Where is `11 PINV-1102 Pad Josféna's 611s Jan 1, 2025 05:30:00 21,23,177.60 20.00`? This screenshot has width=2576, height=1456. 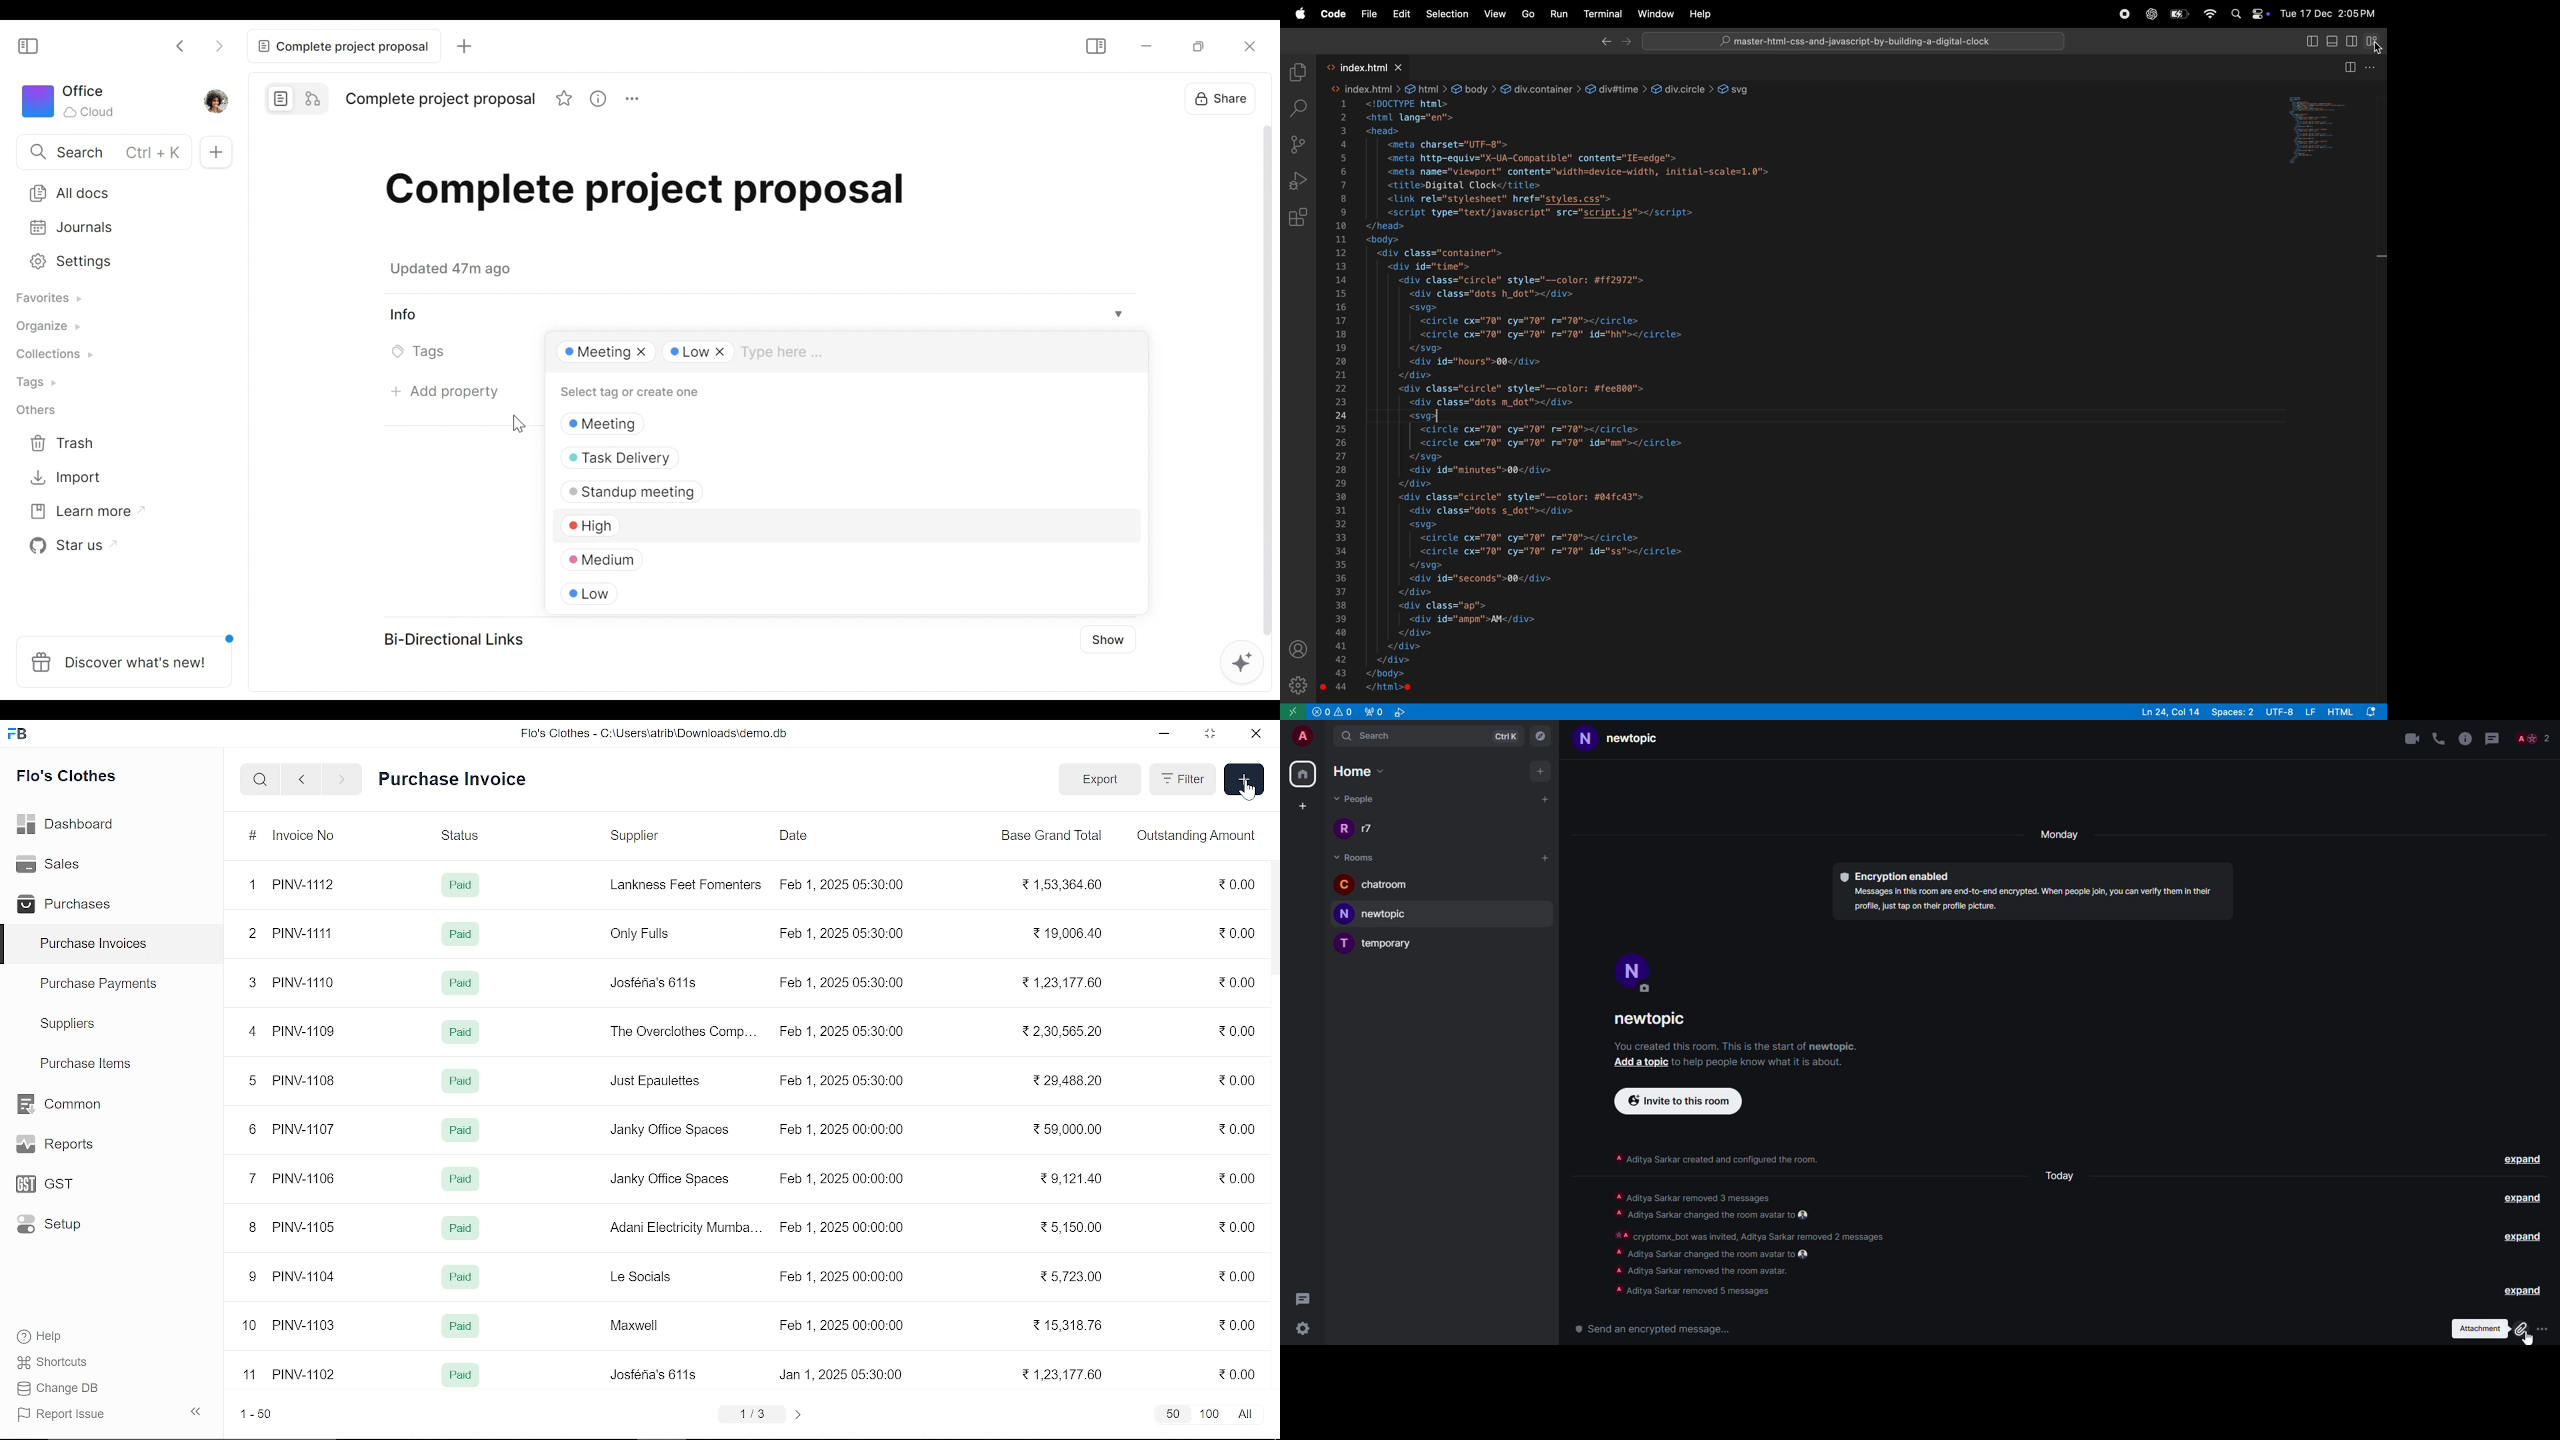
11 PINV-1102 Pad Josféna's 611s Jan 1, 2025 05:30:00 21,23,177.60 20.00 is located at coordinates (752, 1375).